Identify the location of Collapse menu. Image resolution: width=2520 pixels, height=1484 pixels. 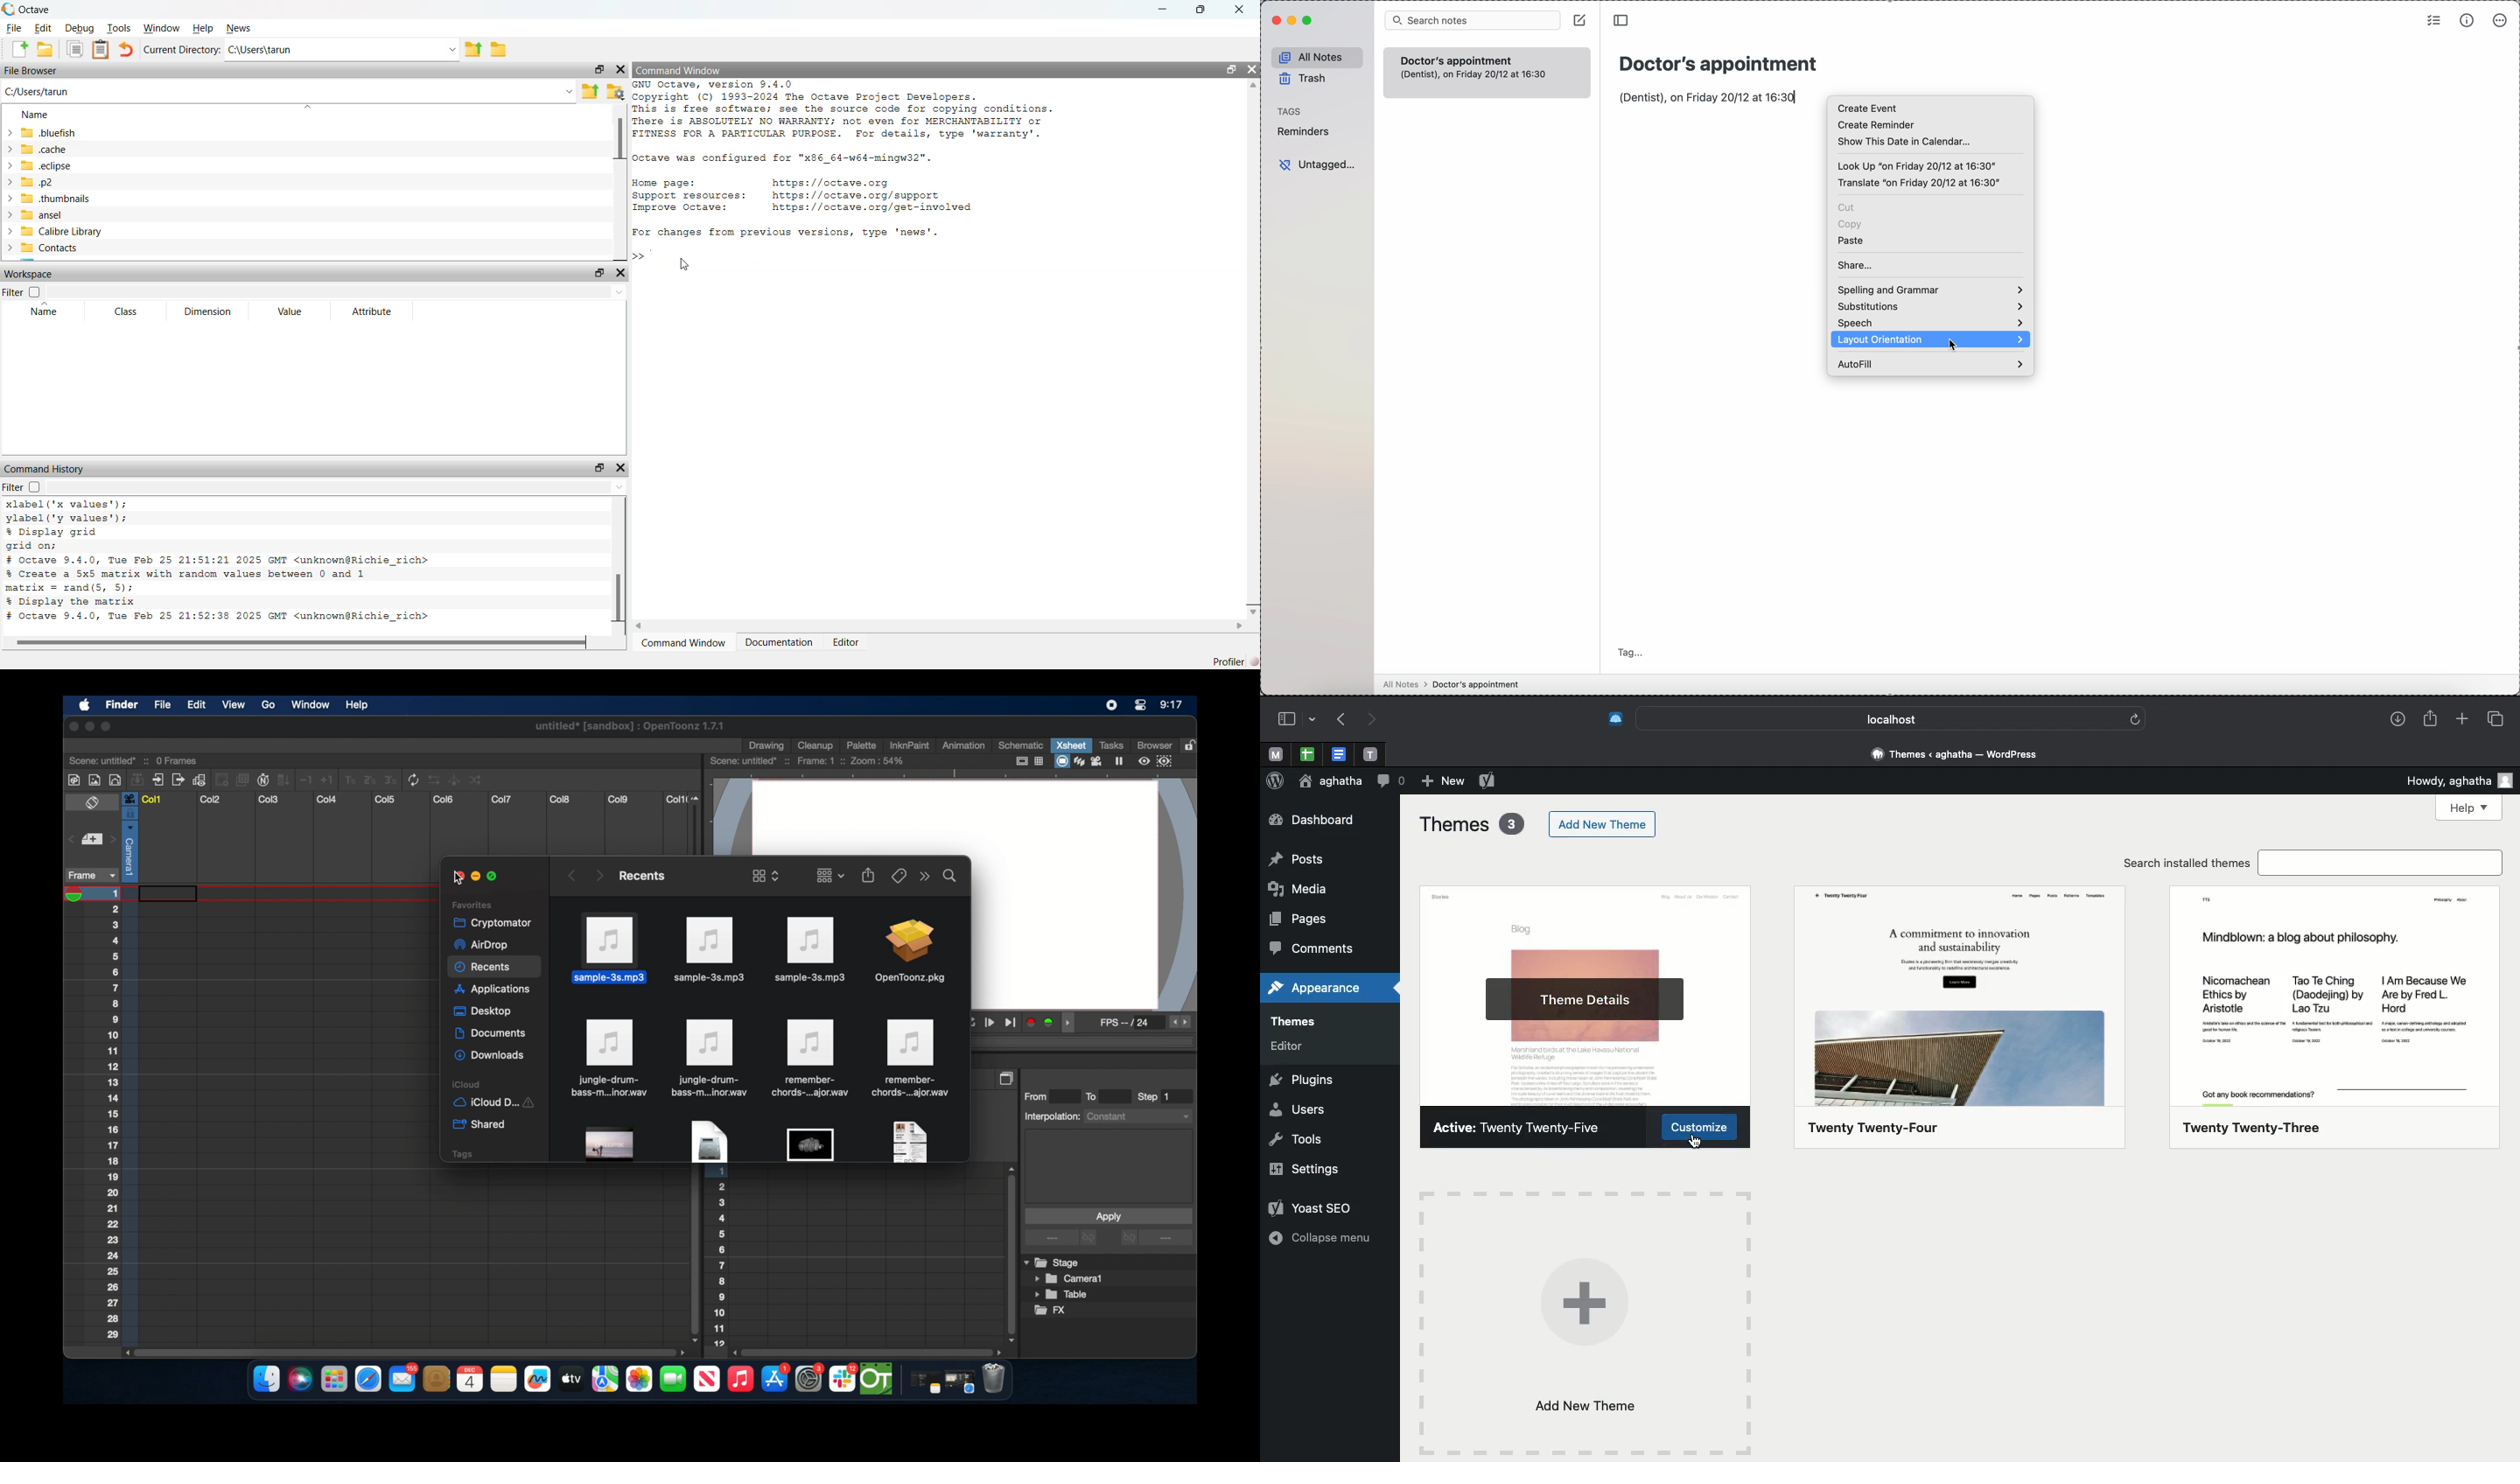
(1320, 1237).